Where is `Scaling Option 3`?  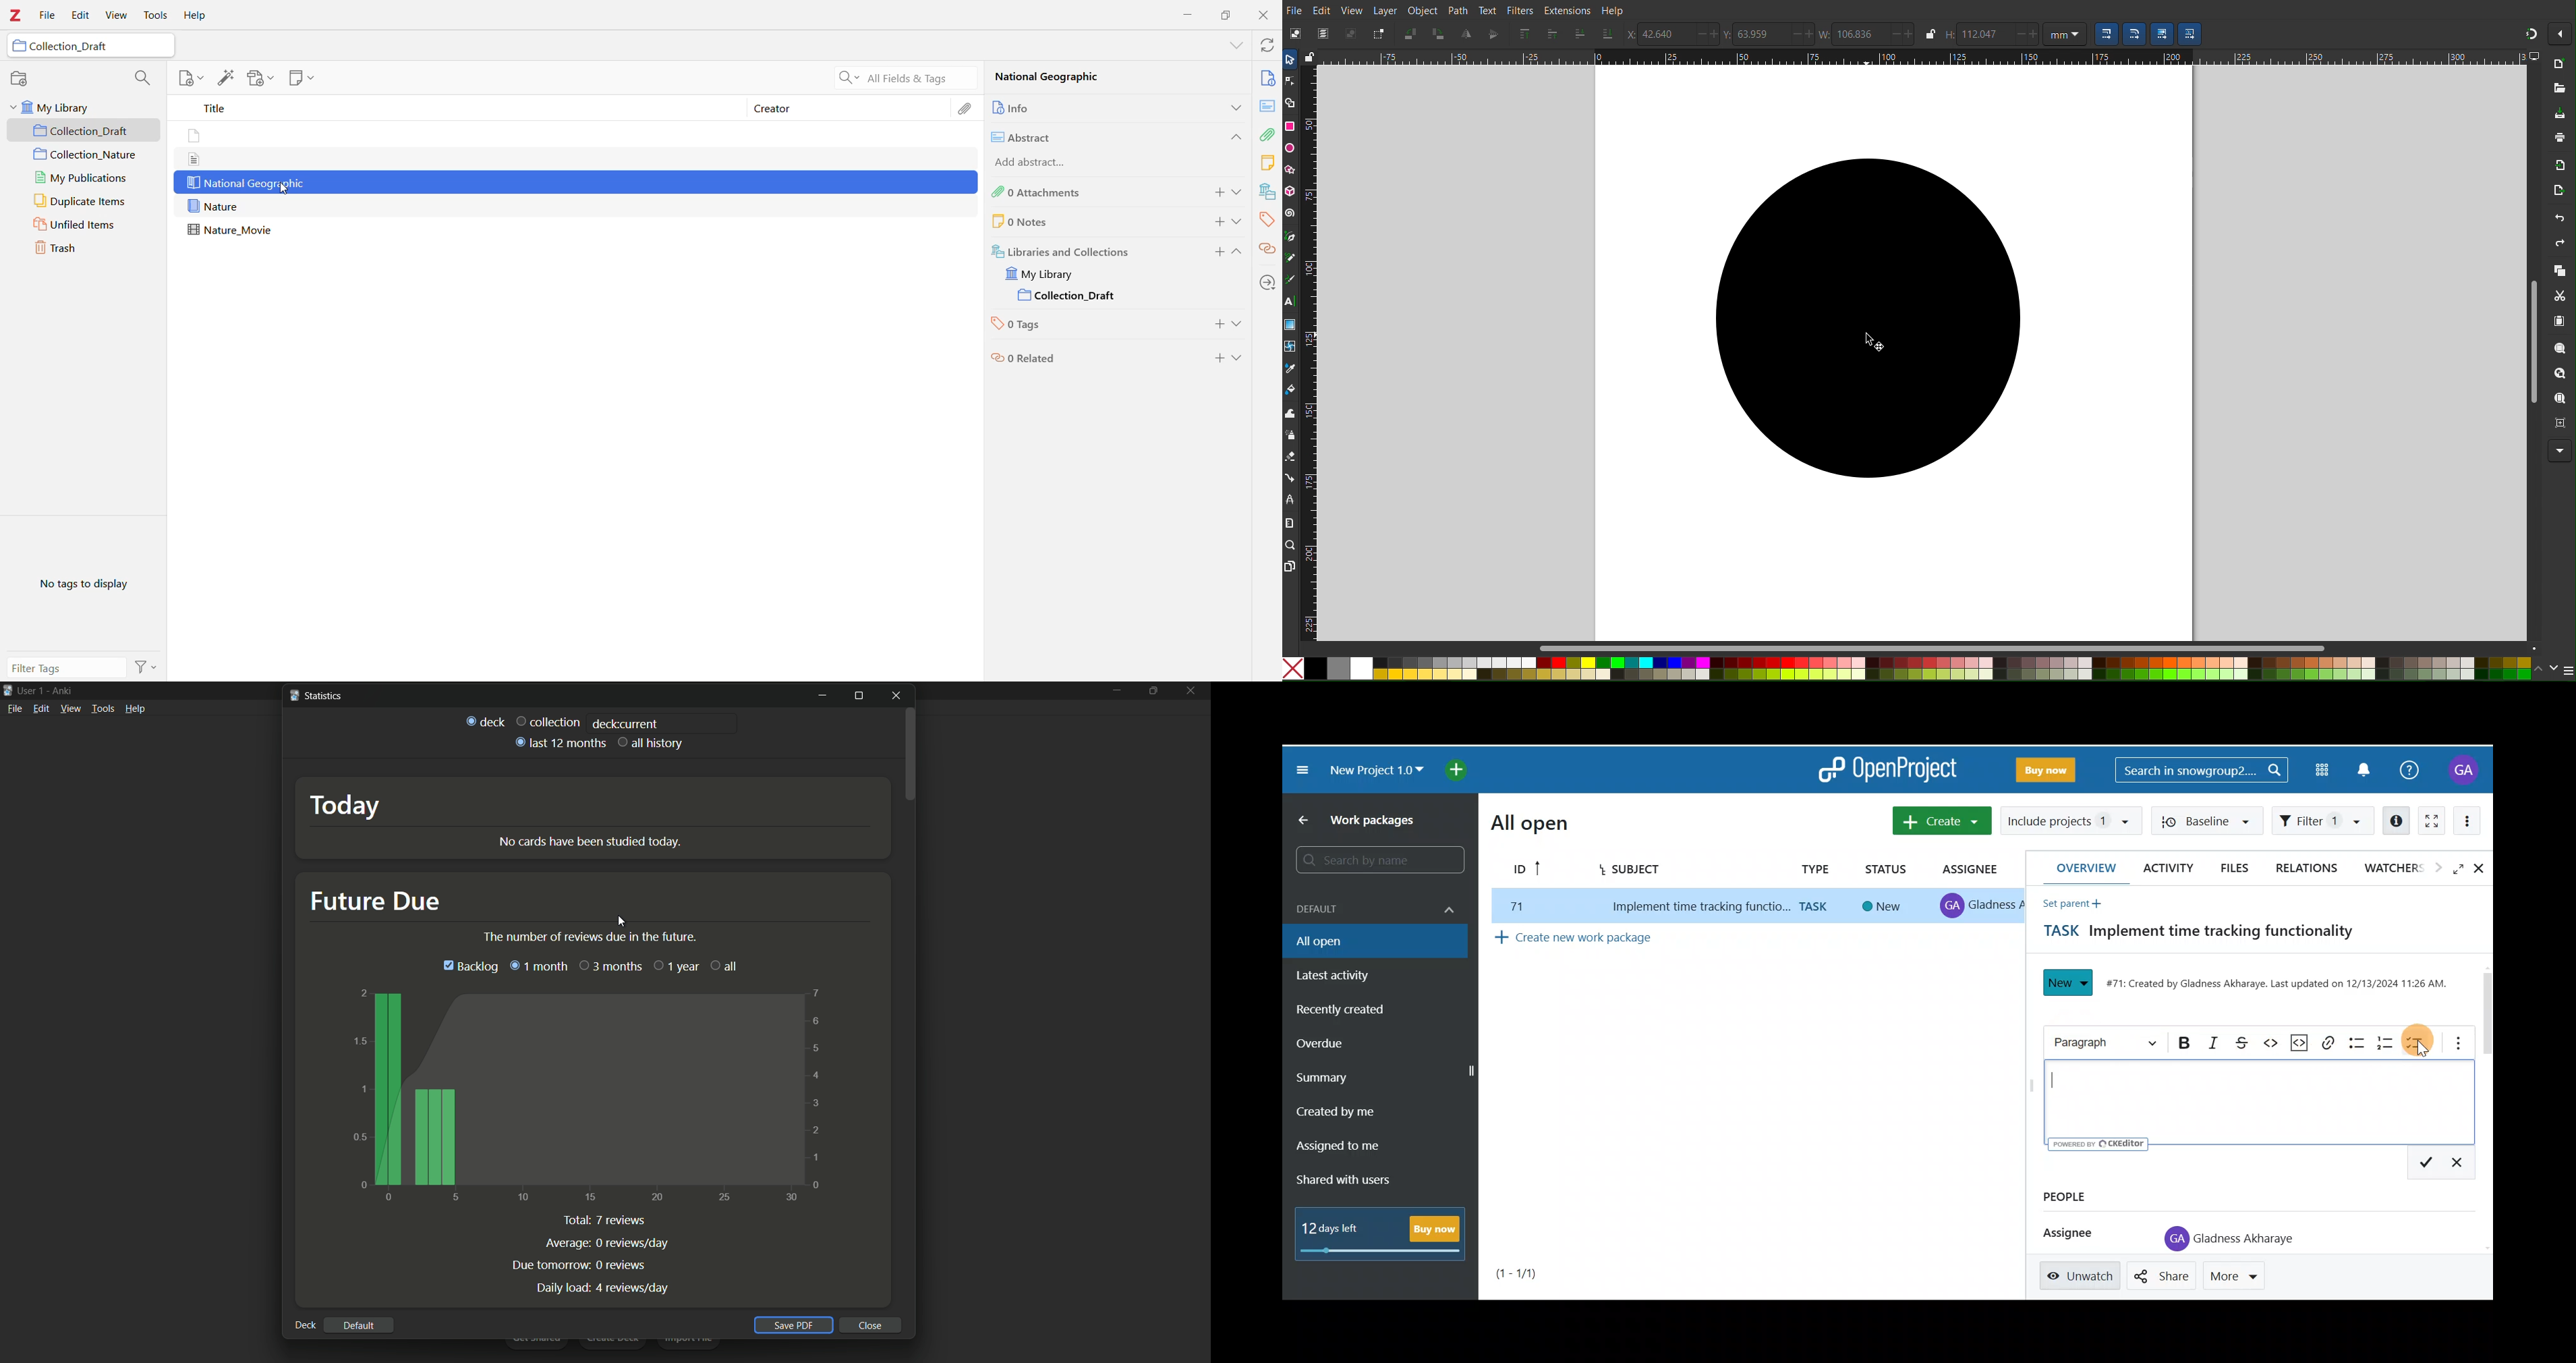 Scaling Option 3 is located at coordinates (2161, 34).